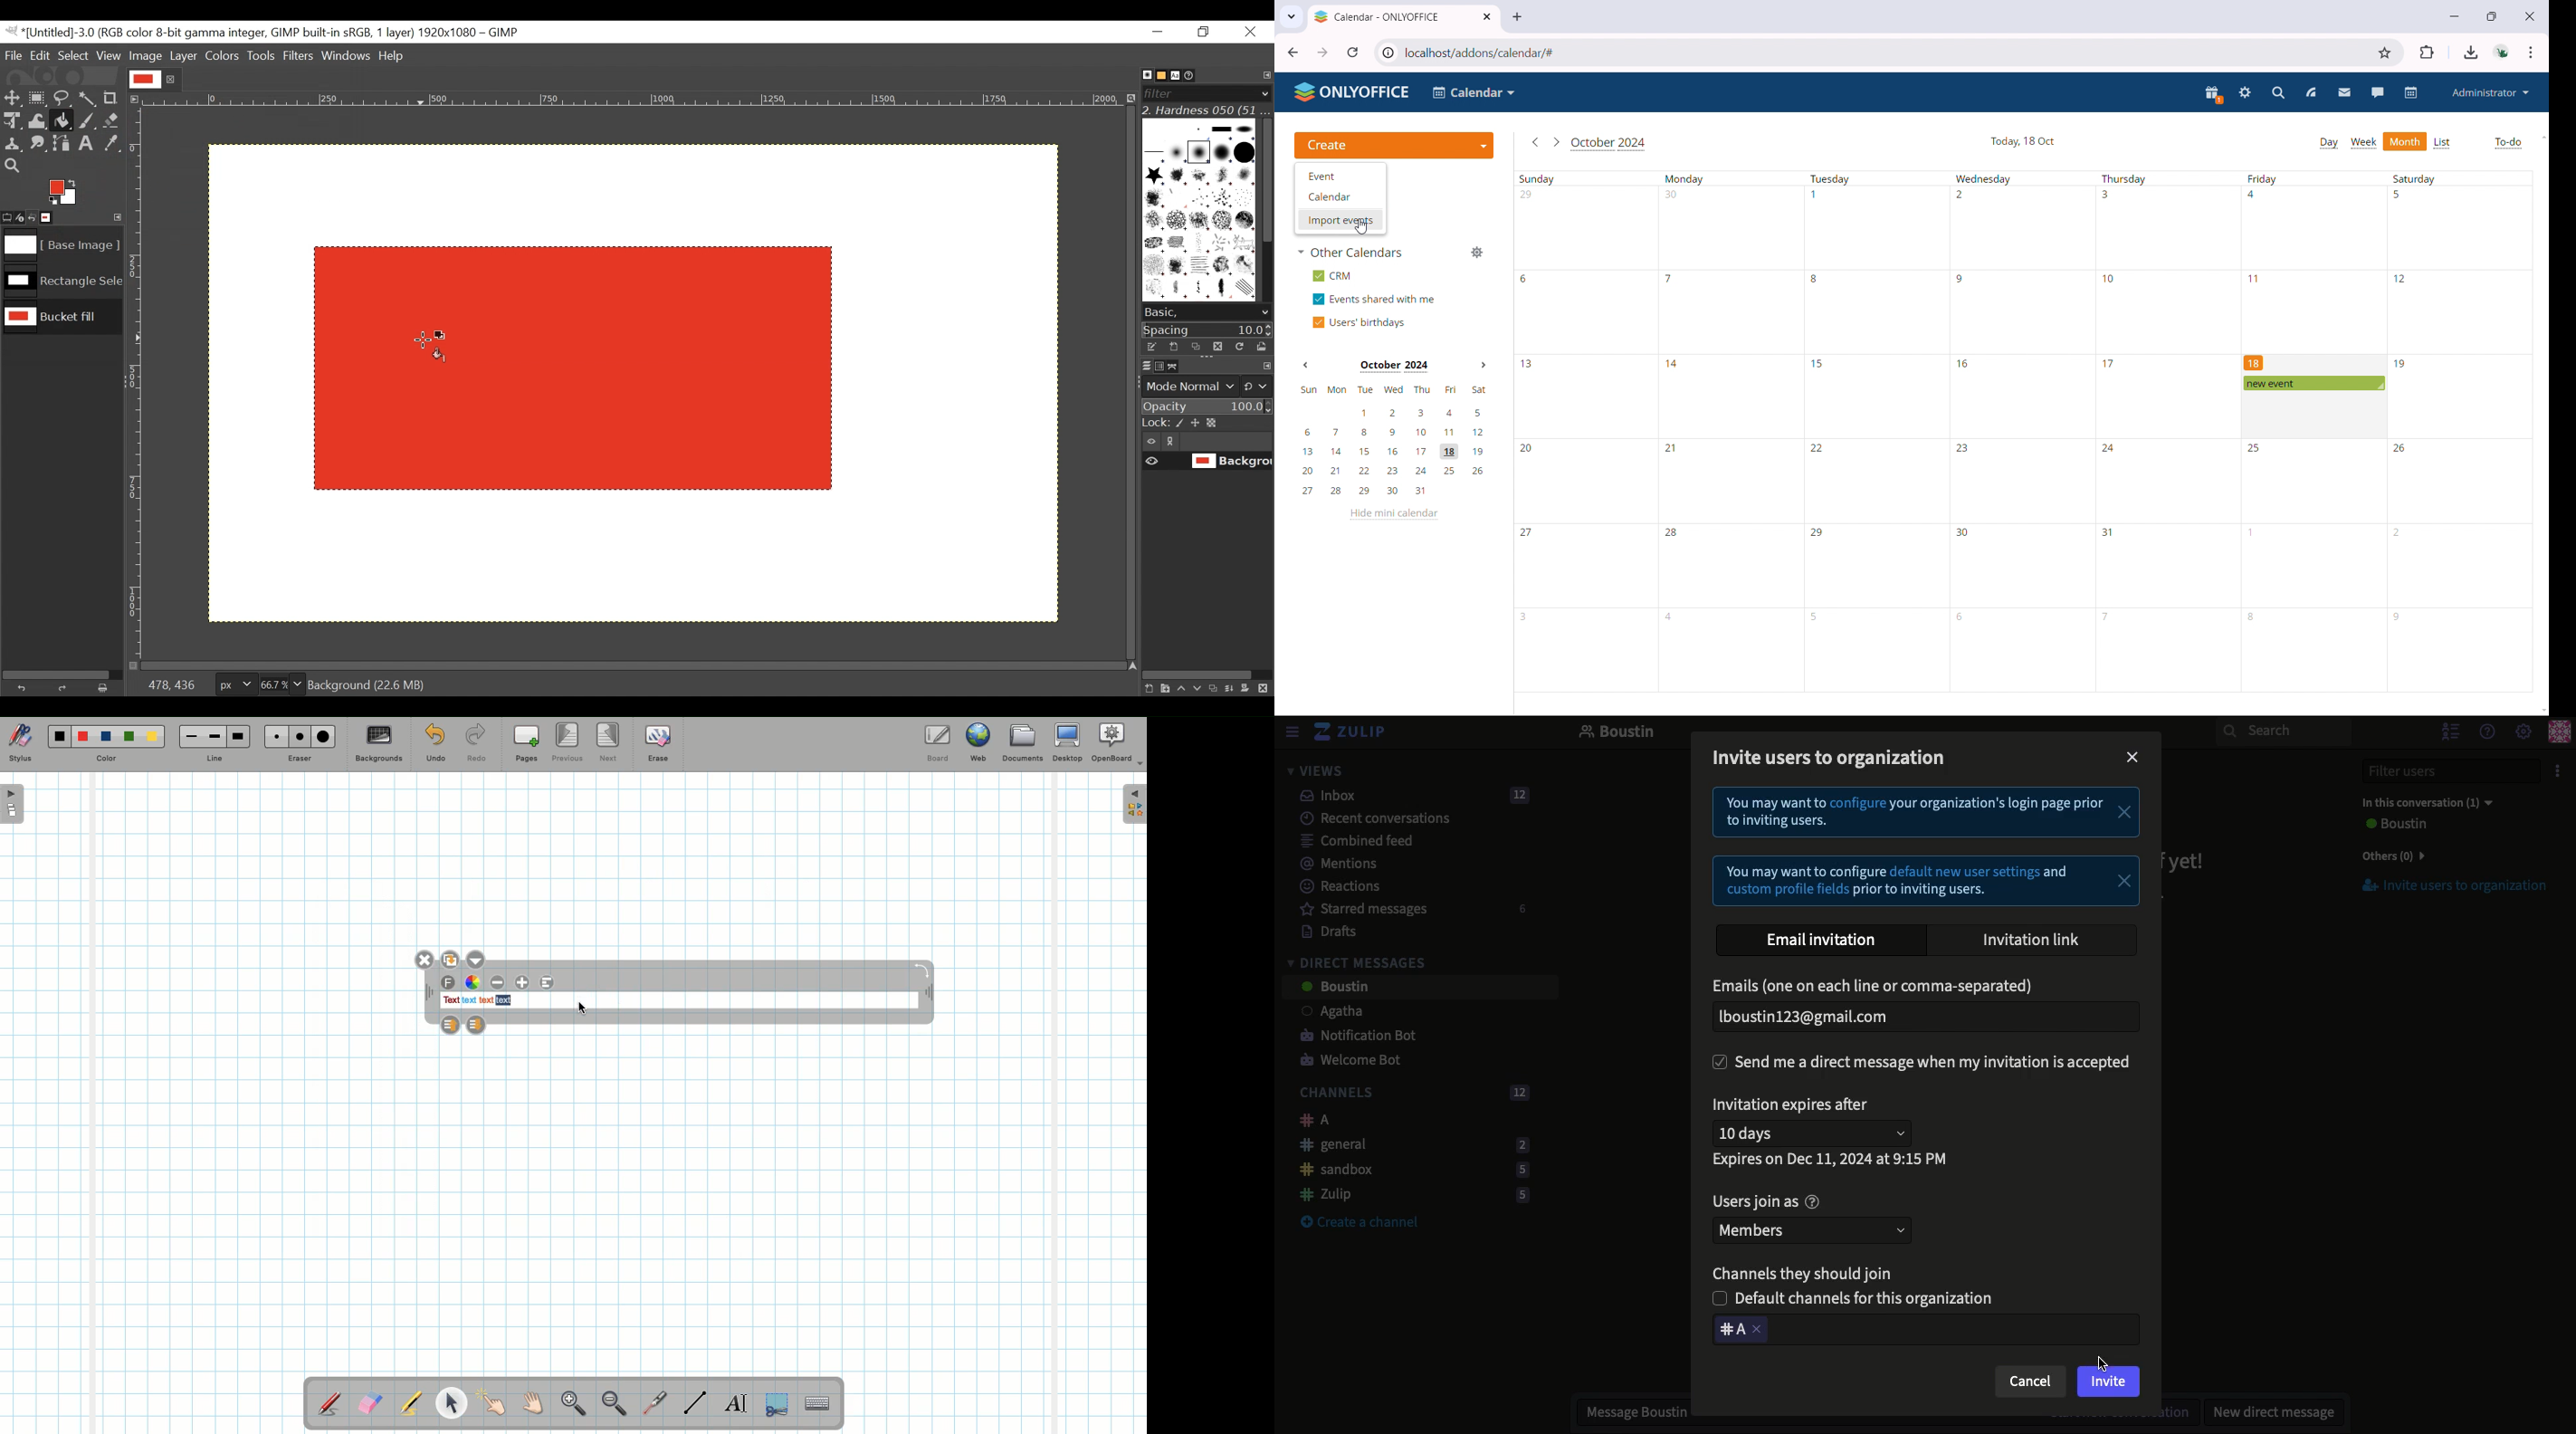 This screenshot has width=2576, height=1456. I want to click on Grab, so click(534, 1405).